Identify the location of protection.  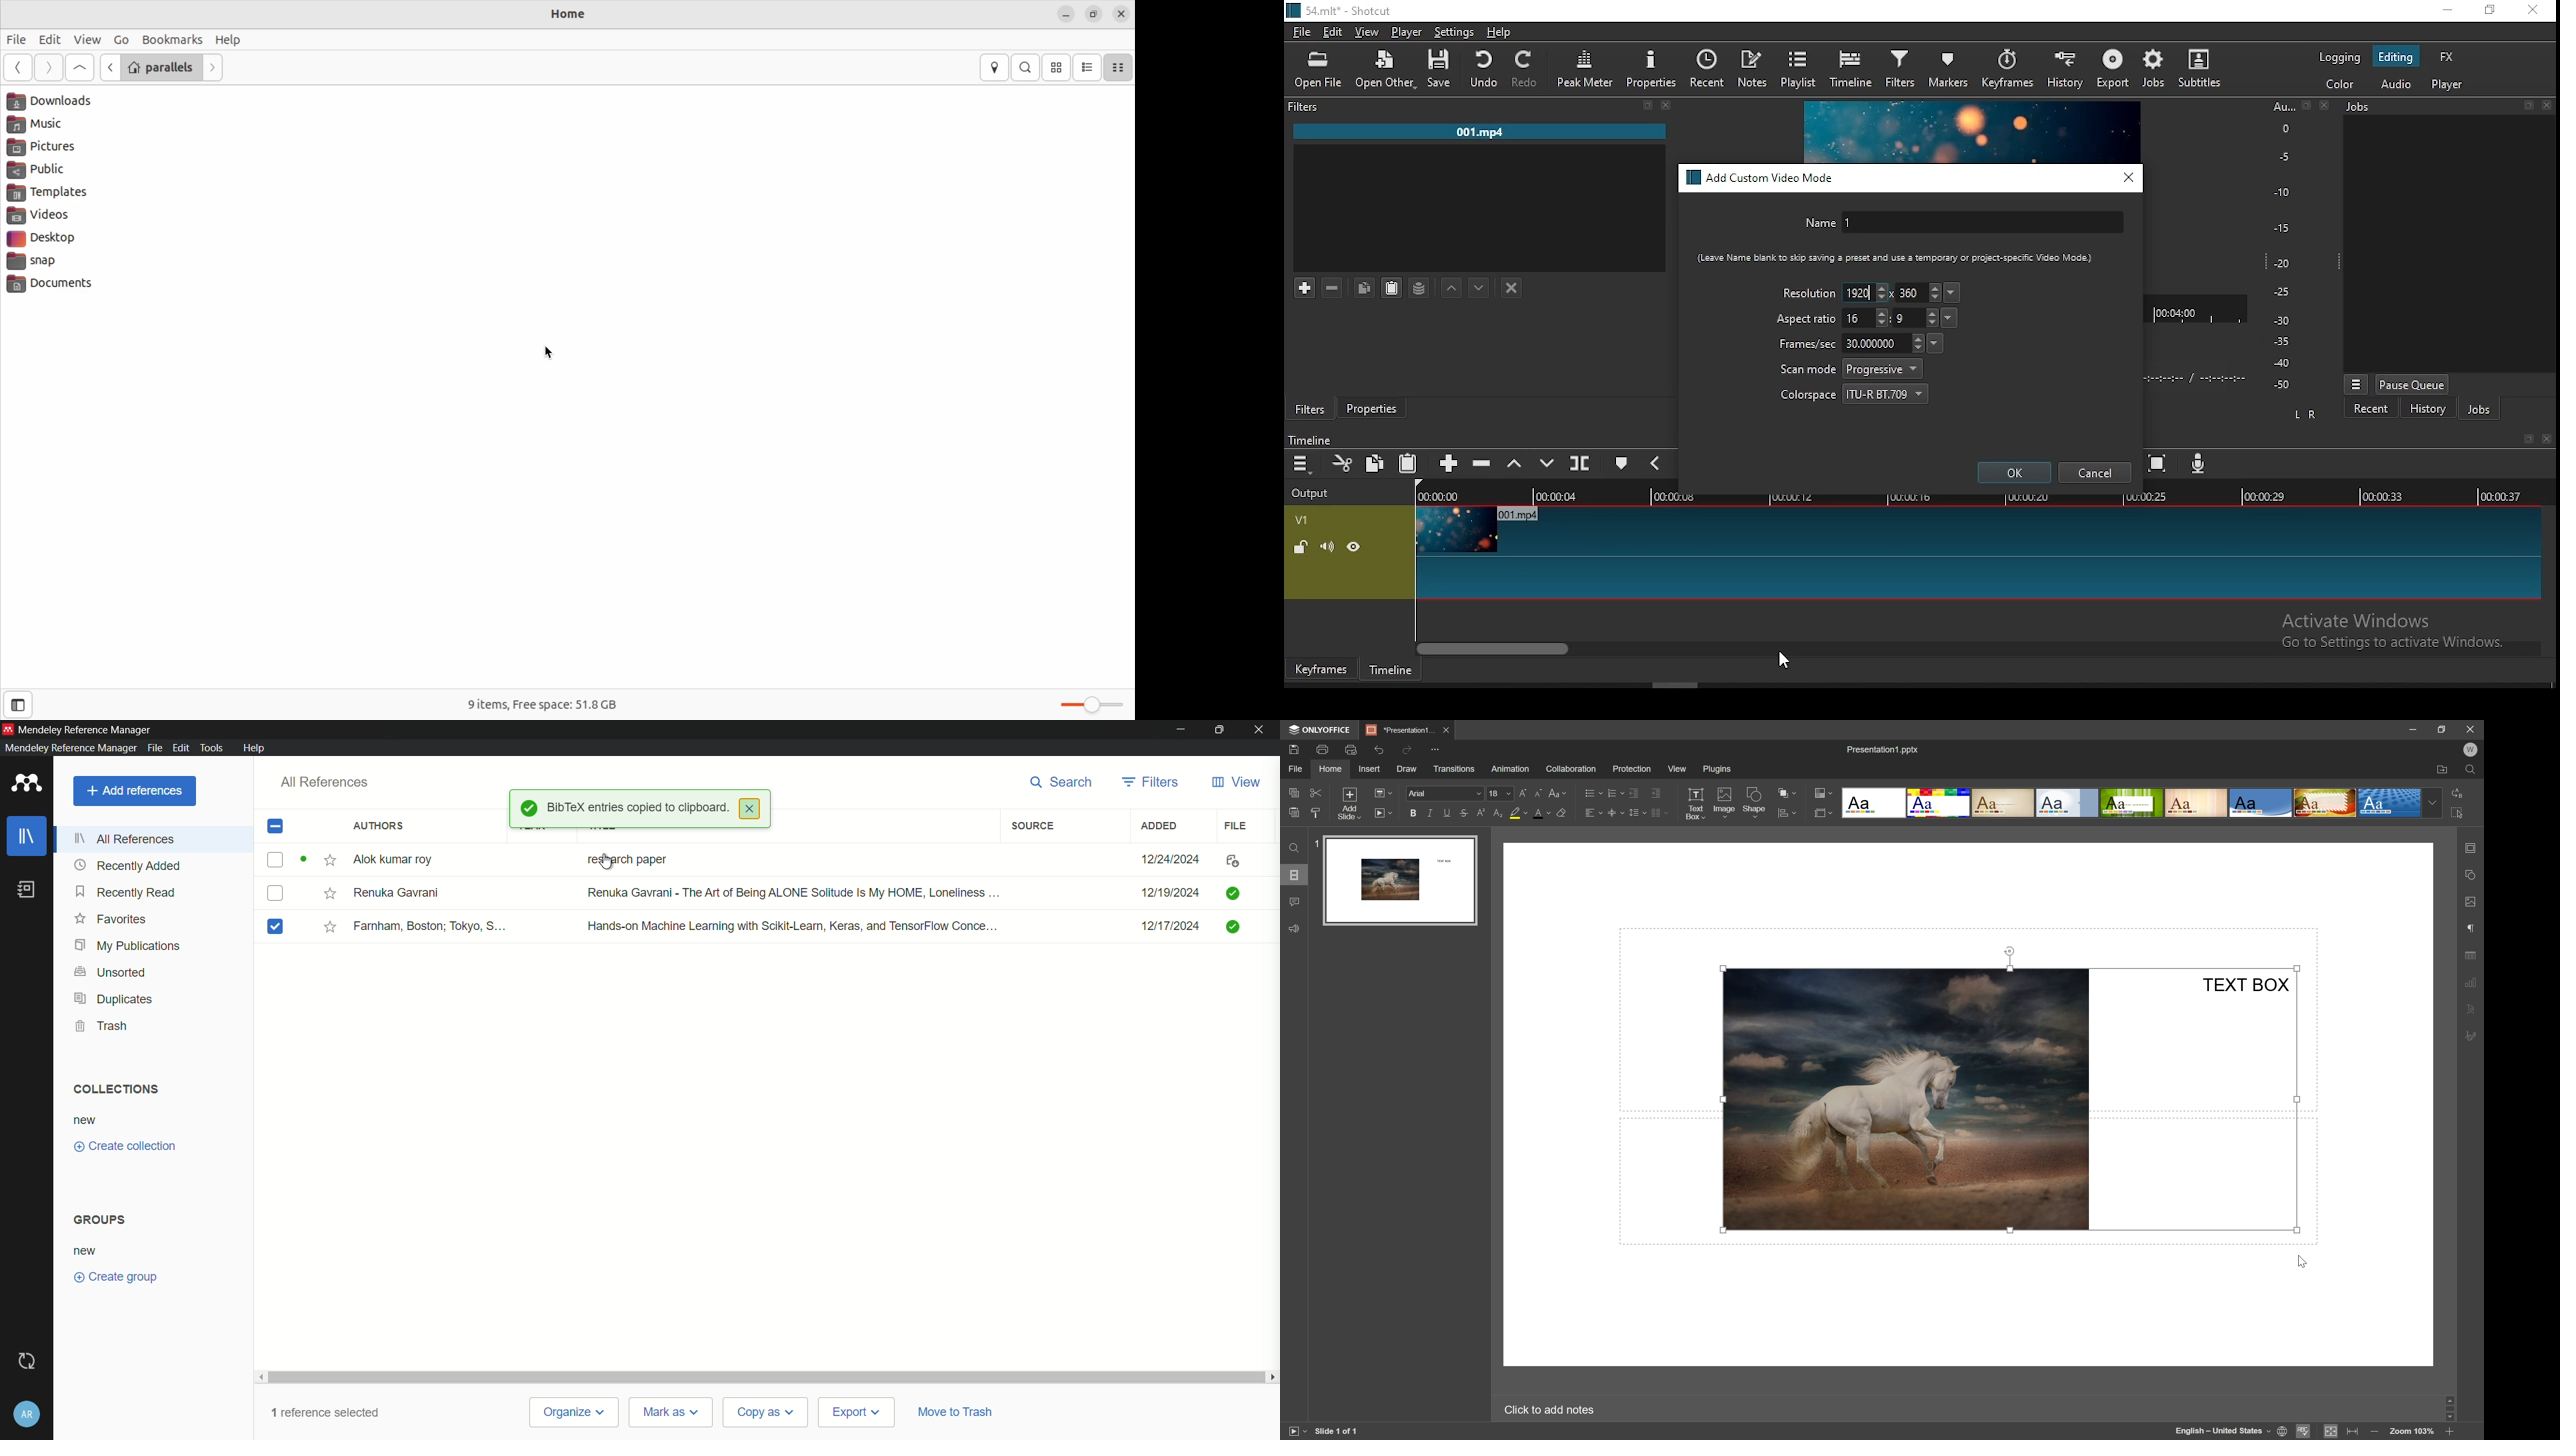
(1631, 769).